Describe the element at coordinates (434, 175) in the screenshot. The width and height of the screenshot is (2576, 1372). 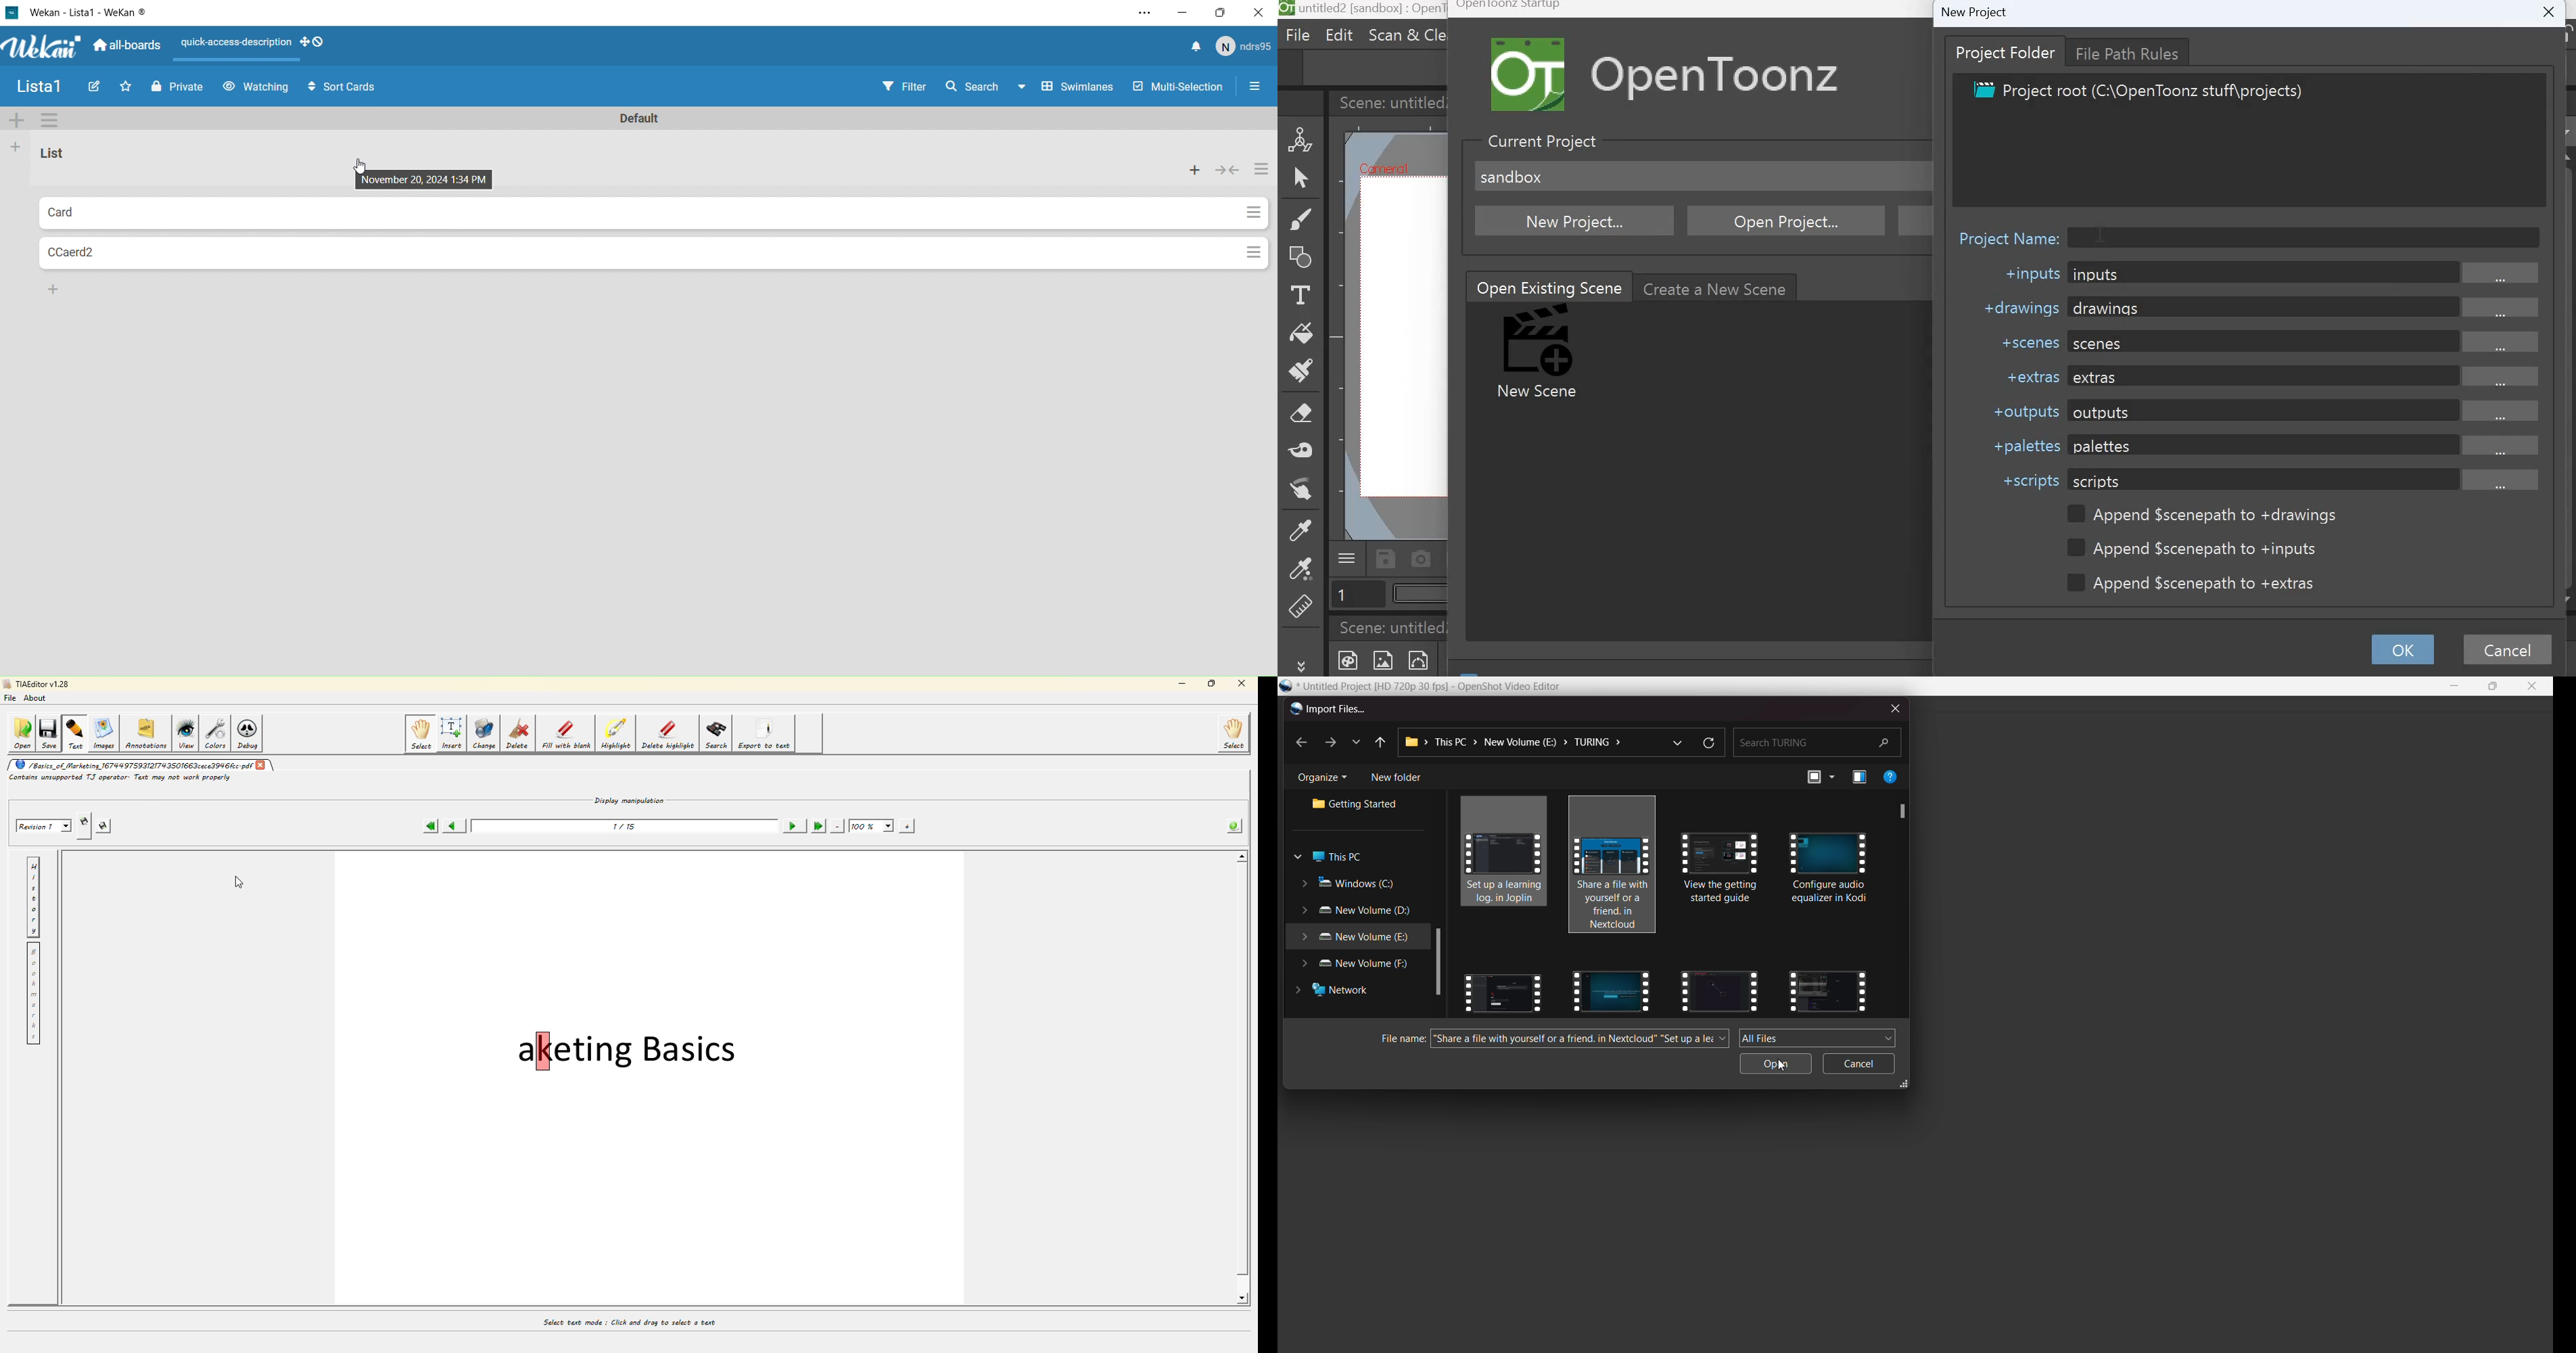
I see `Cursor` at that location.